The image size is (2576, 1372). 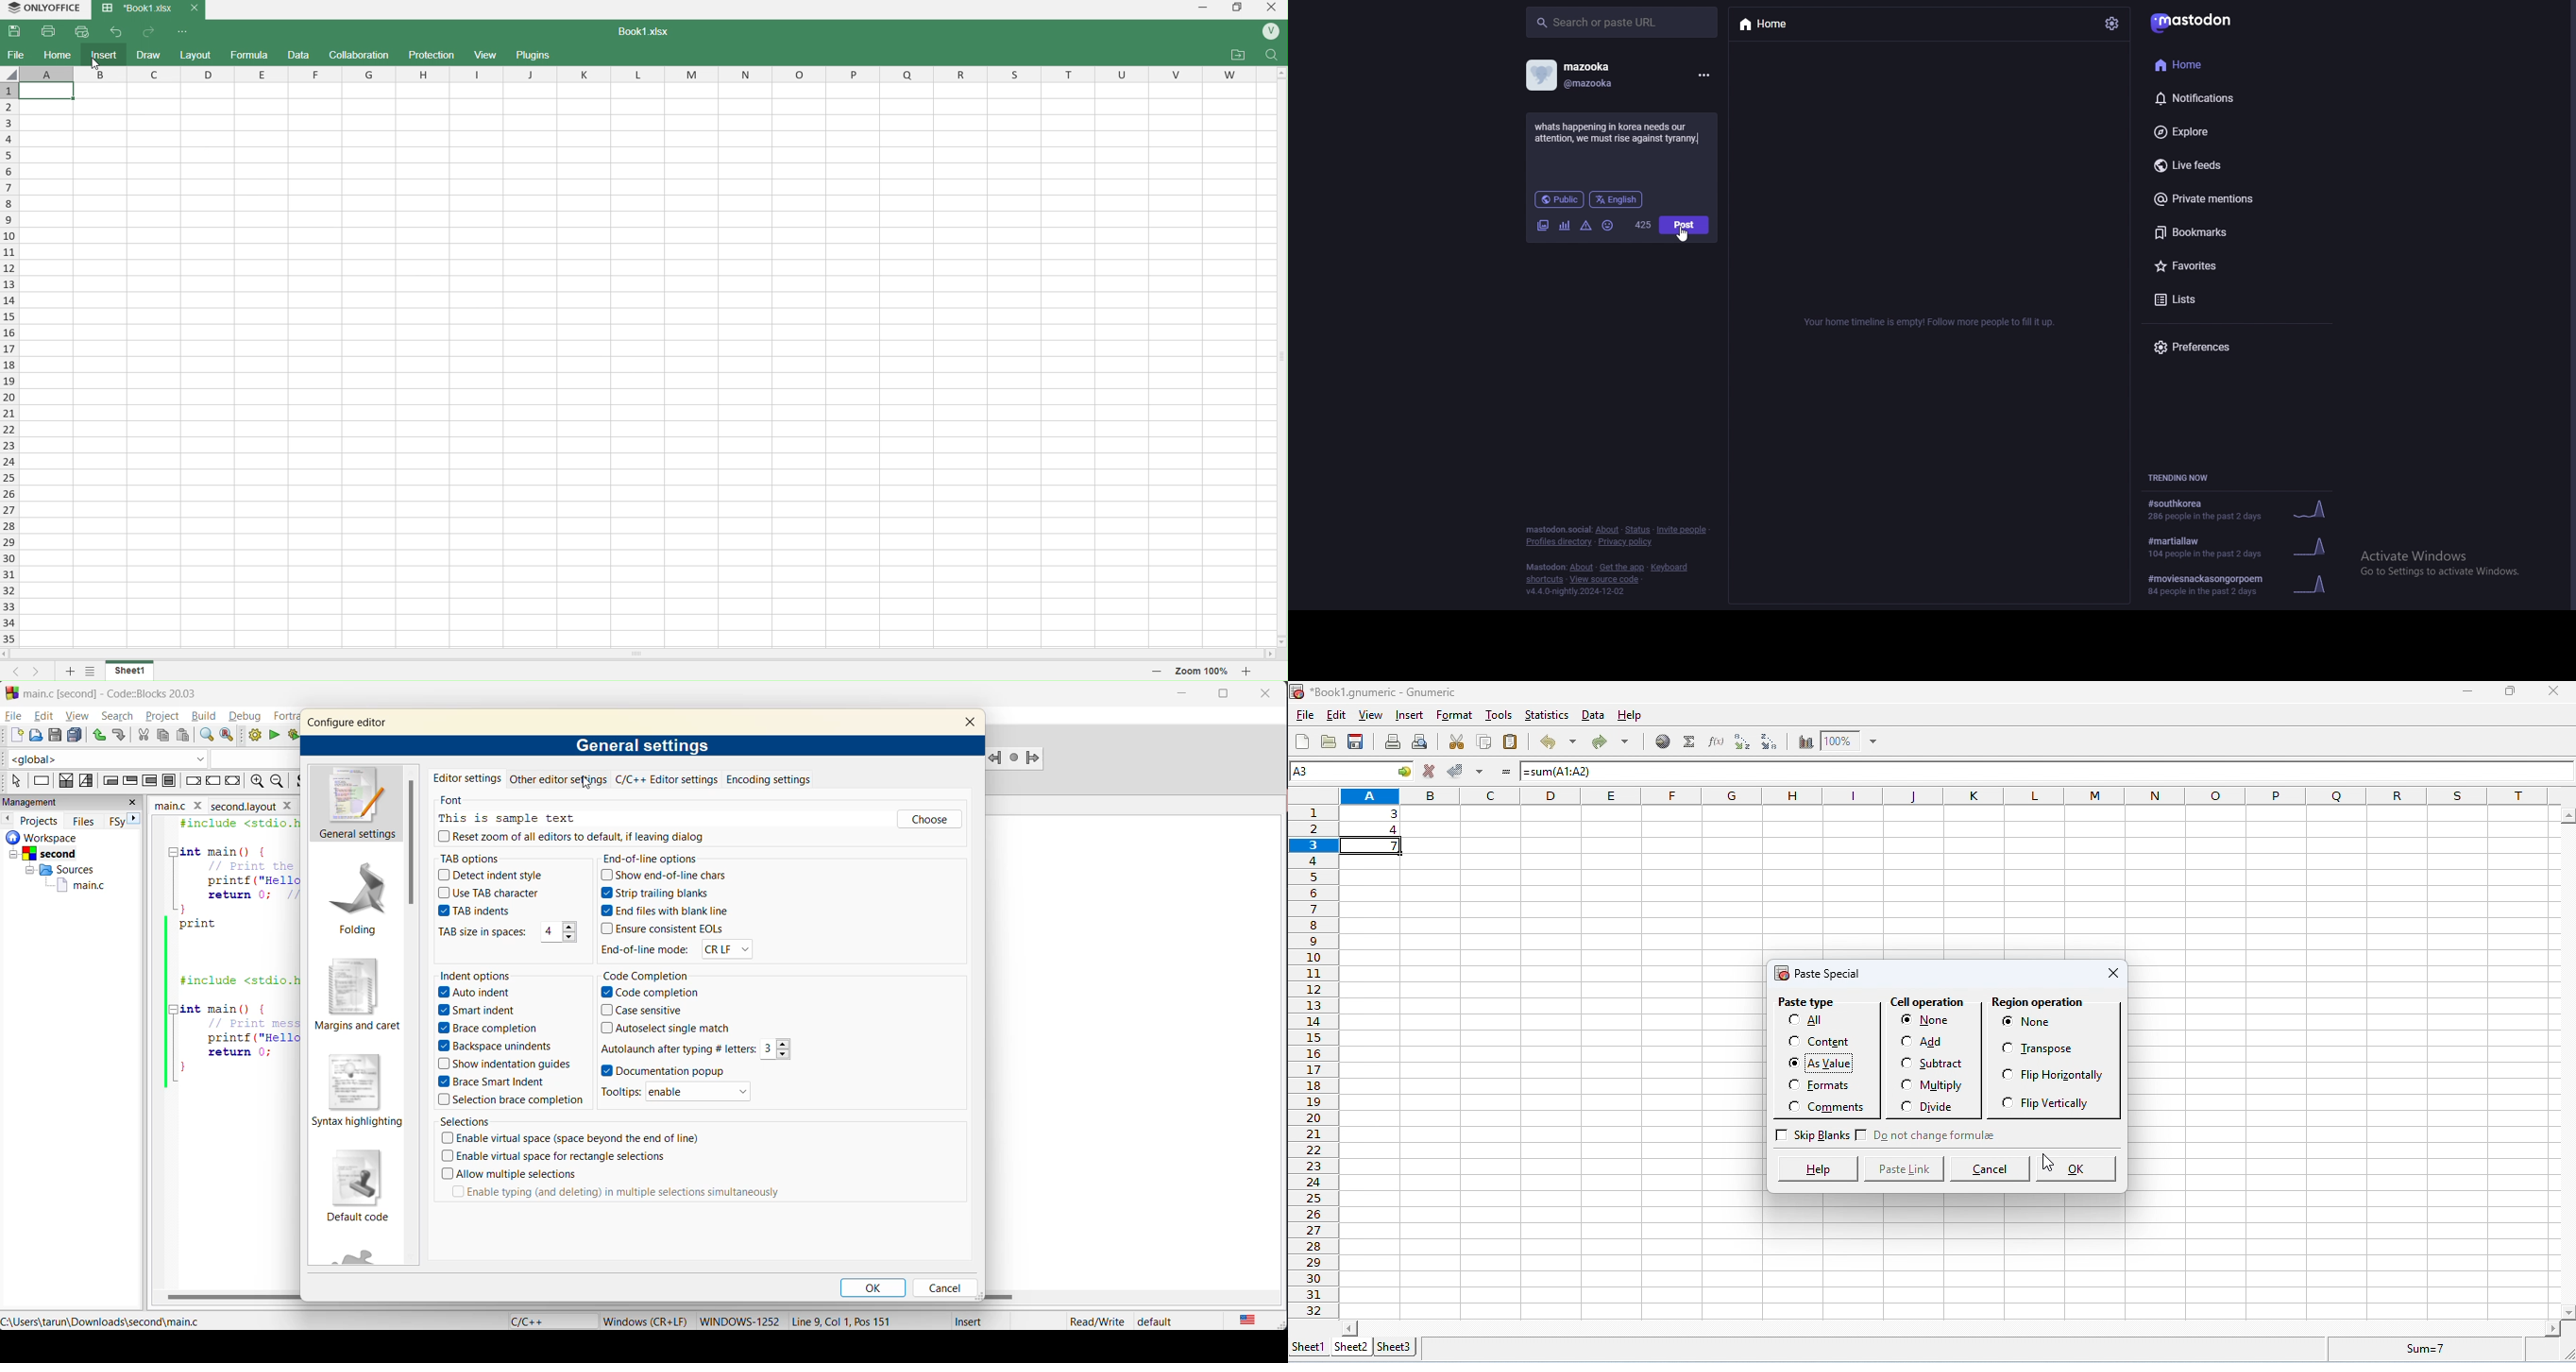 What do you see at coordinates (1307, 1345) in the screenshot?
I see `sheet 1` at bounding box center [1307, 1345].